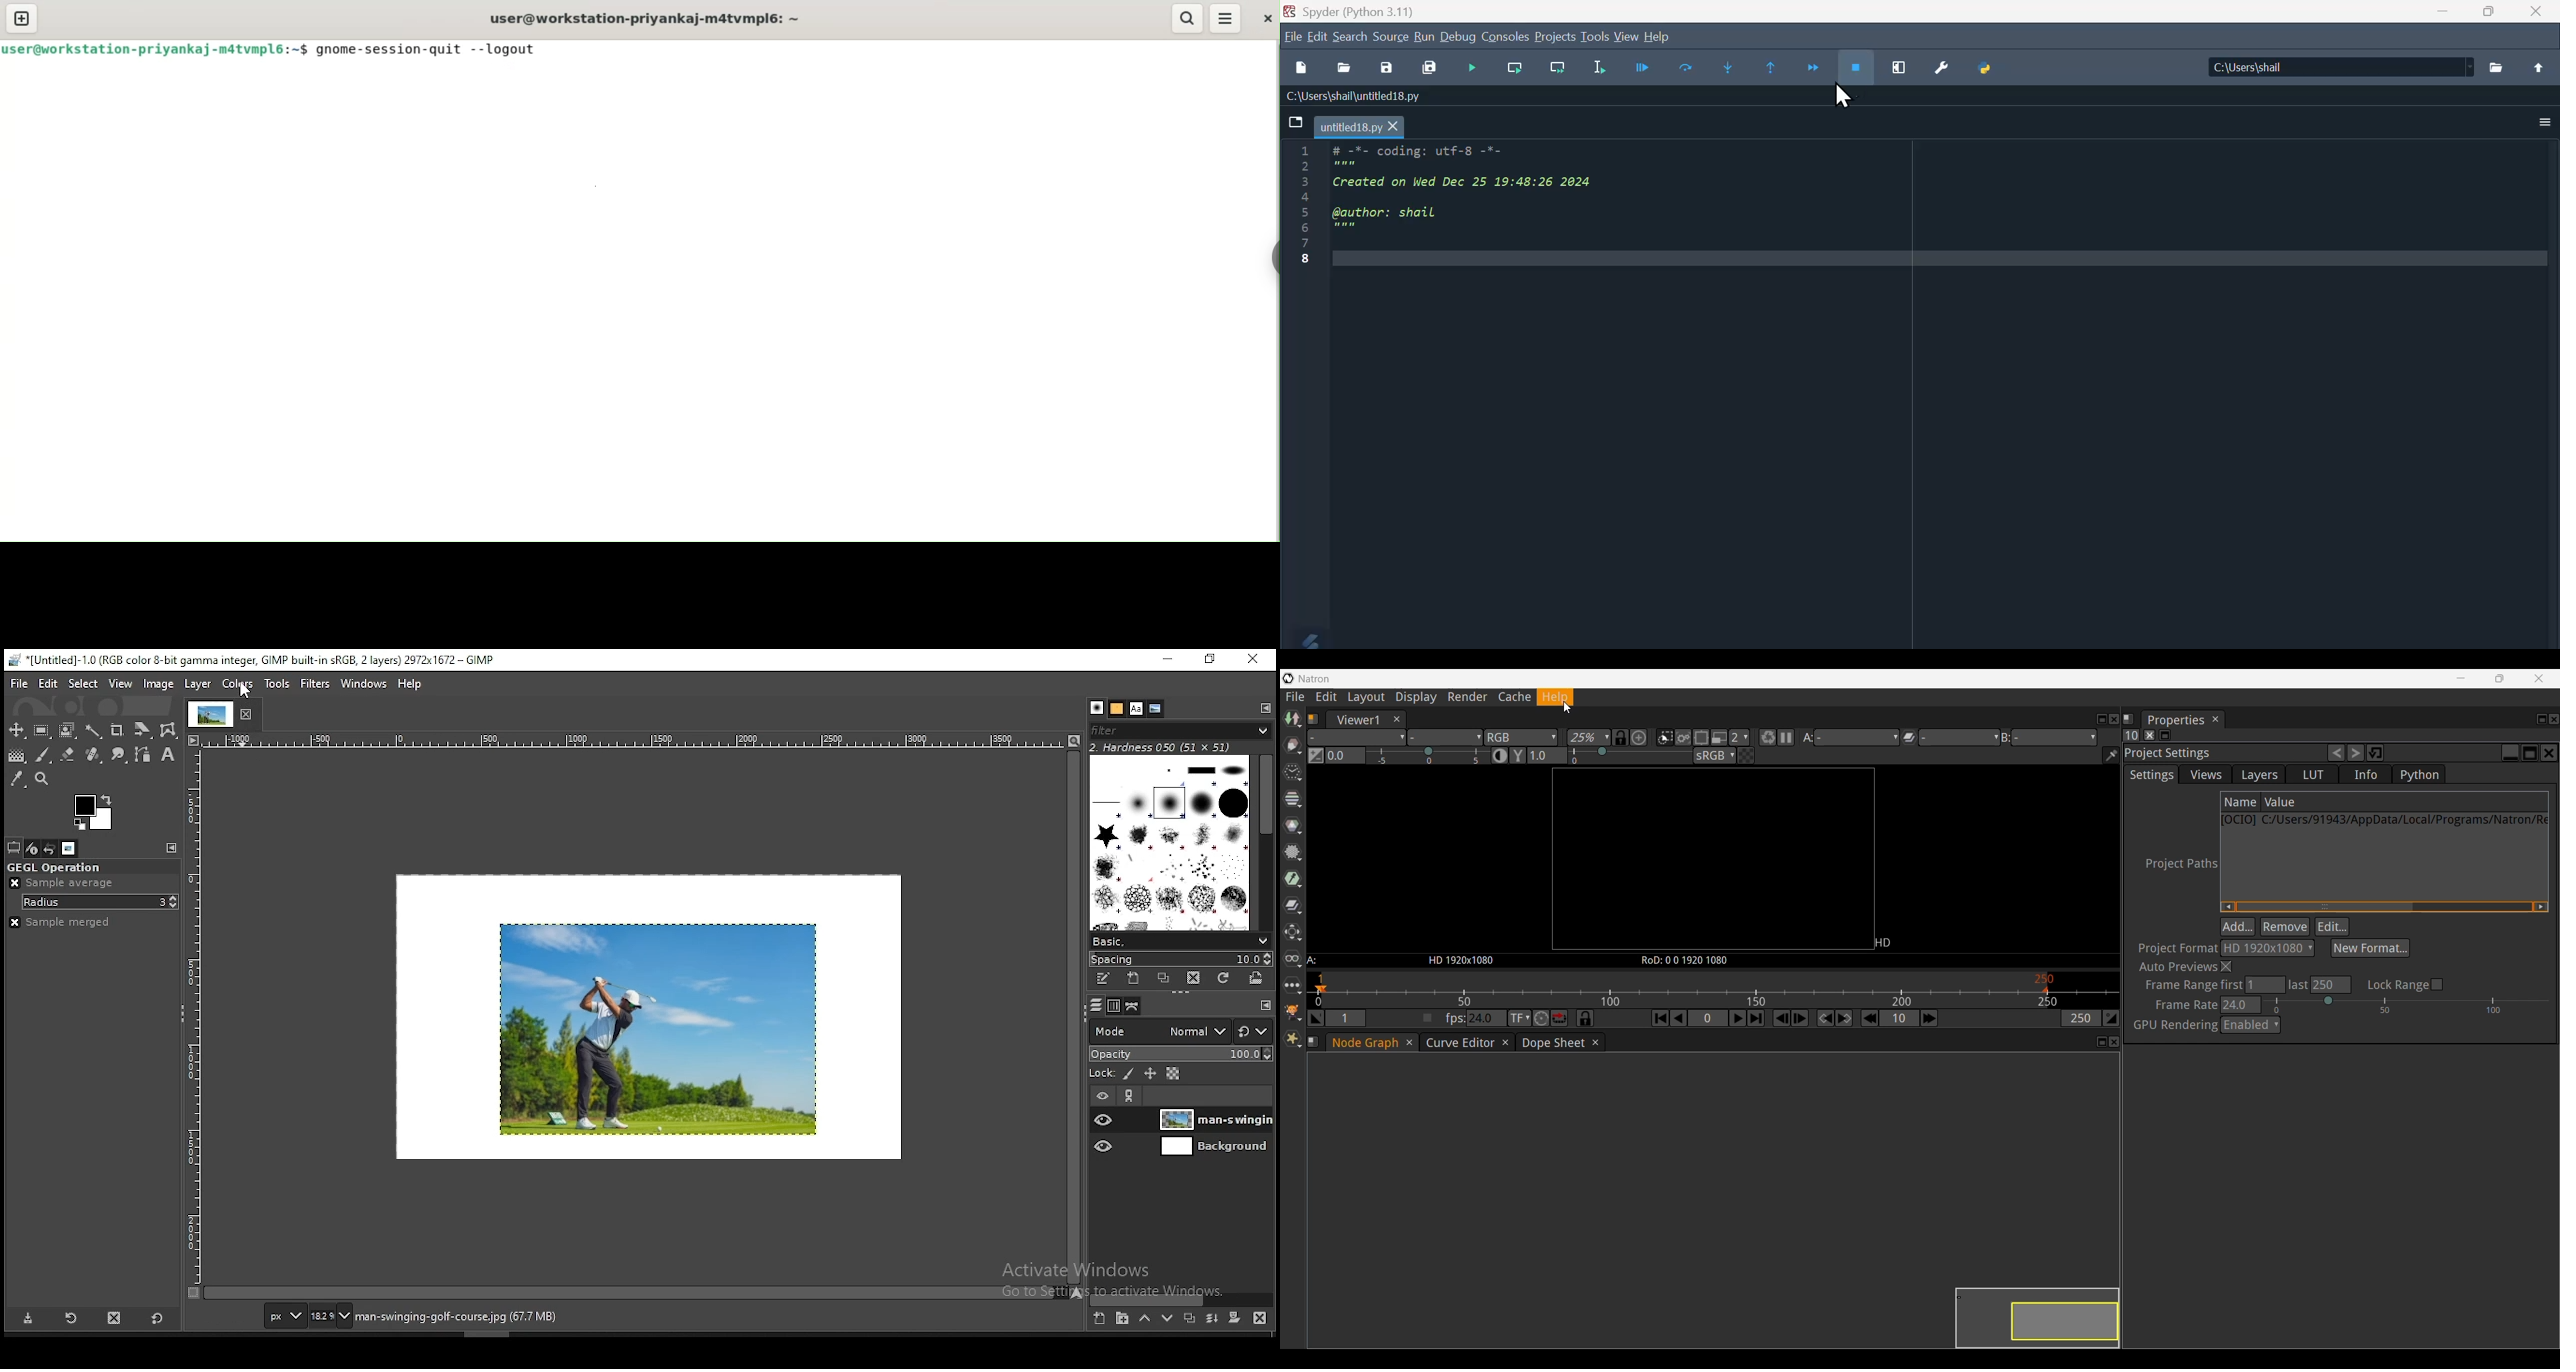  What do you see at coordinates (1850, 737) in the screenshot?
I see `Viewer input A` at bounding box center [1850, 737].